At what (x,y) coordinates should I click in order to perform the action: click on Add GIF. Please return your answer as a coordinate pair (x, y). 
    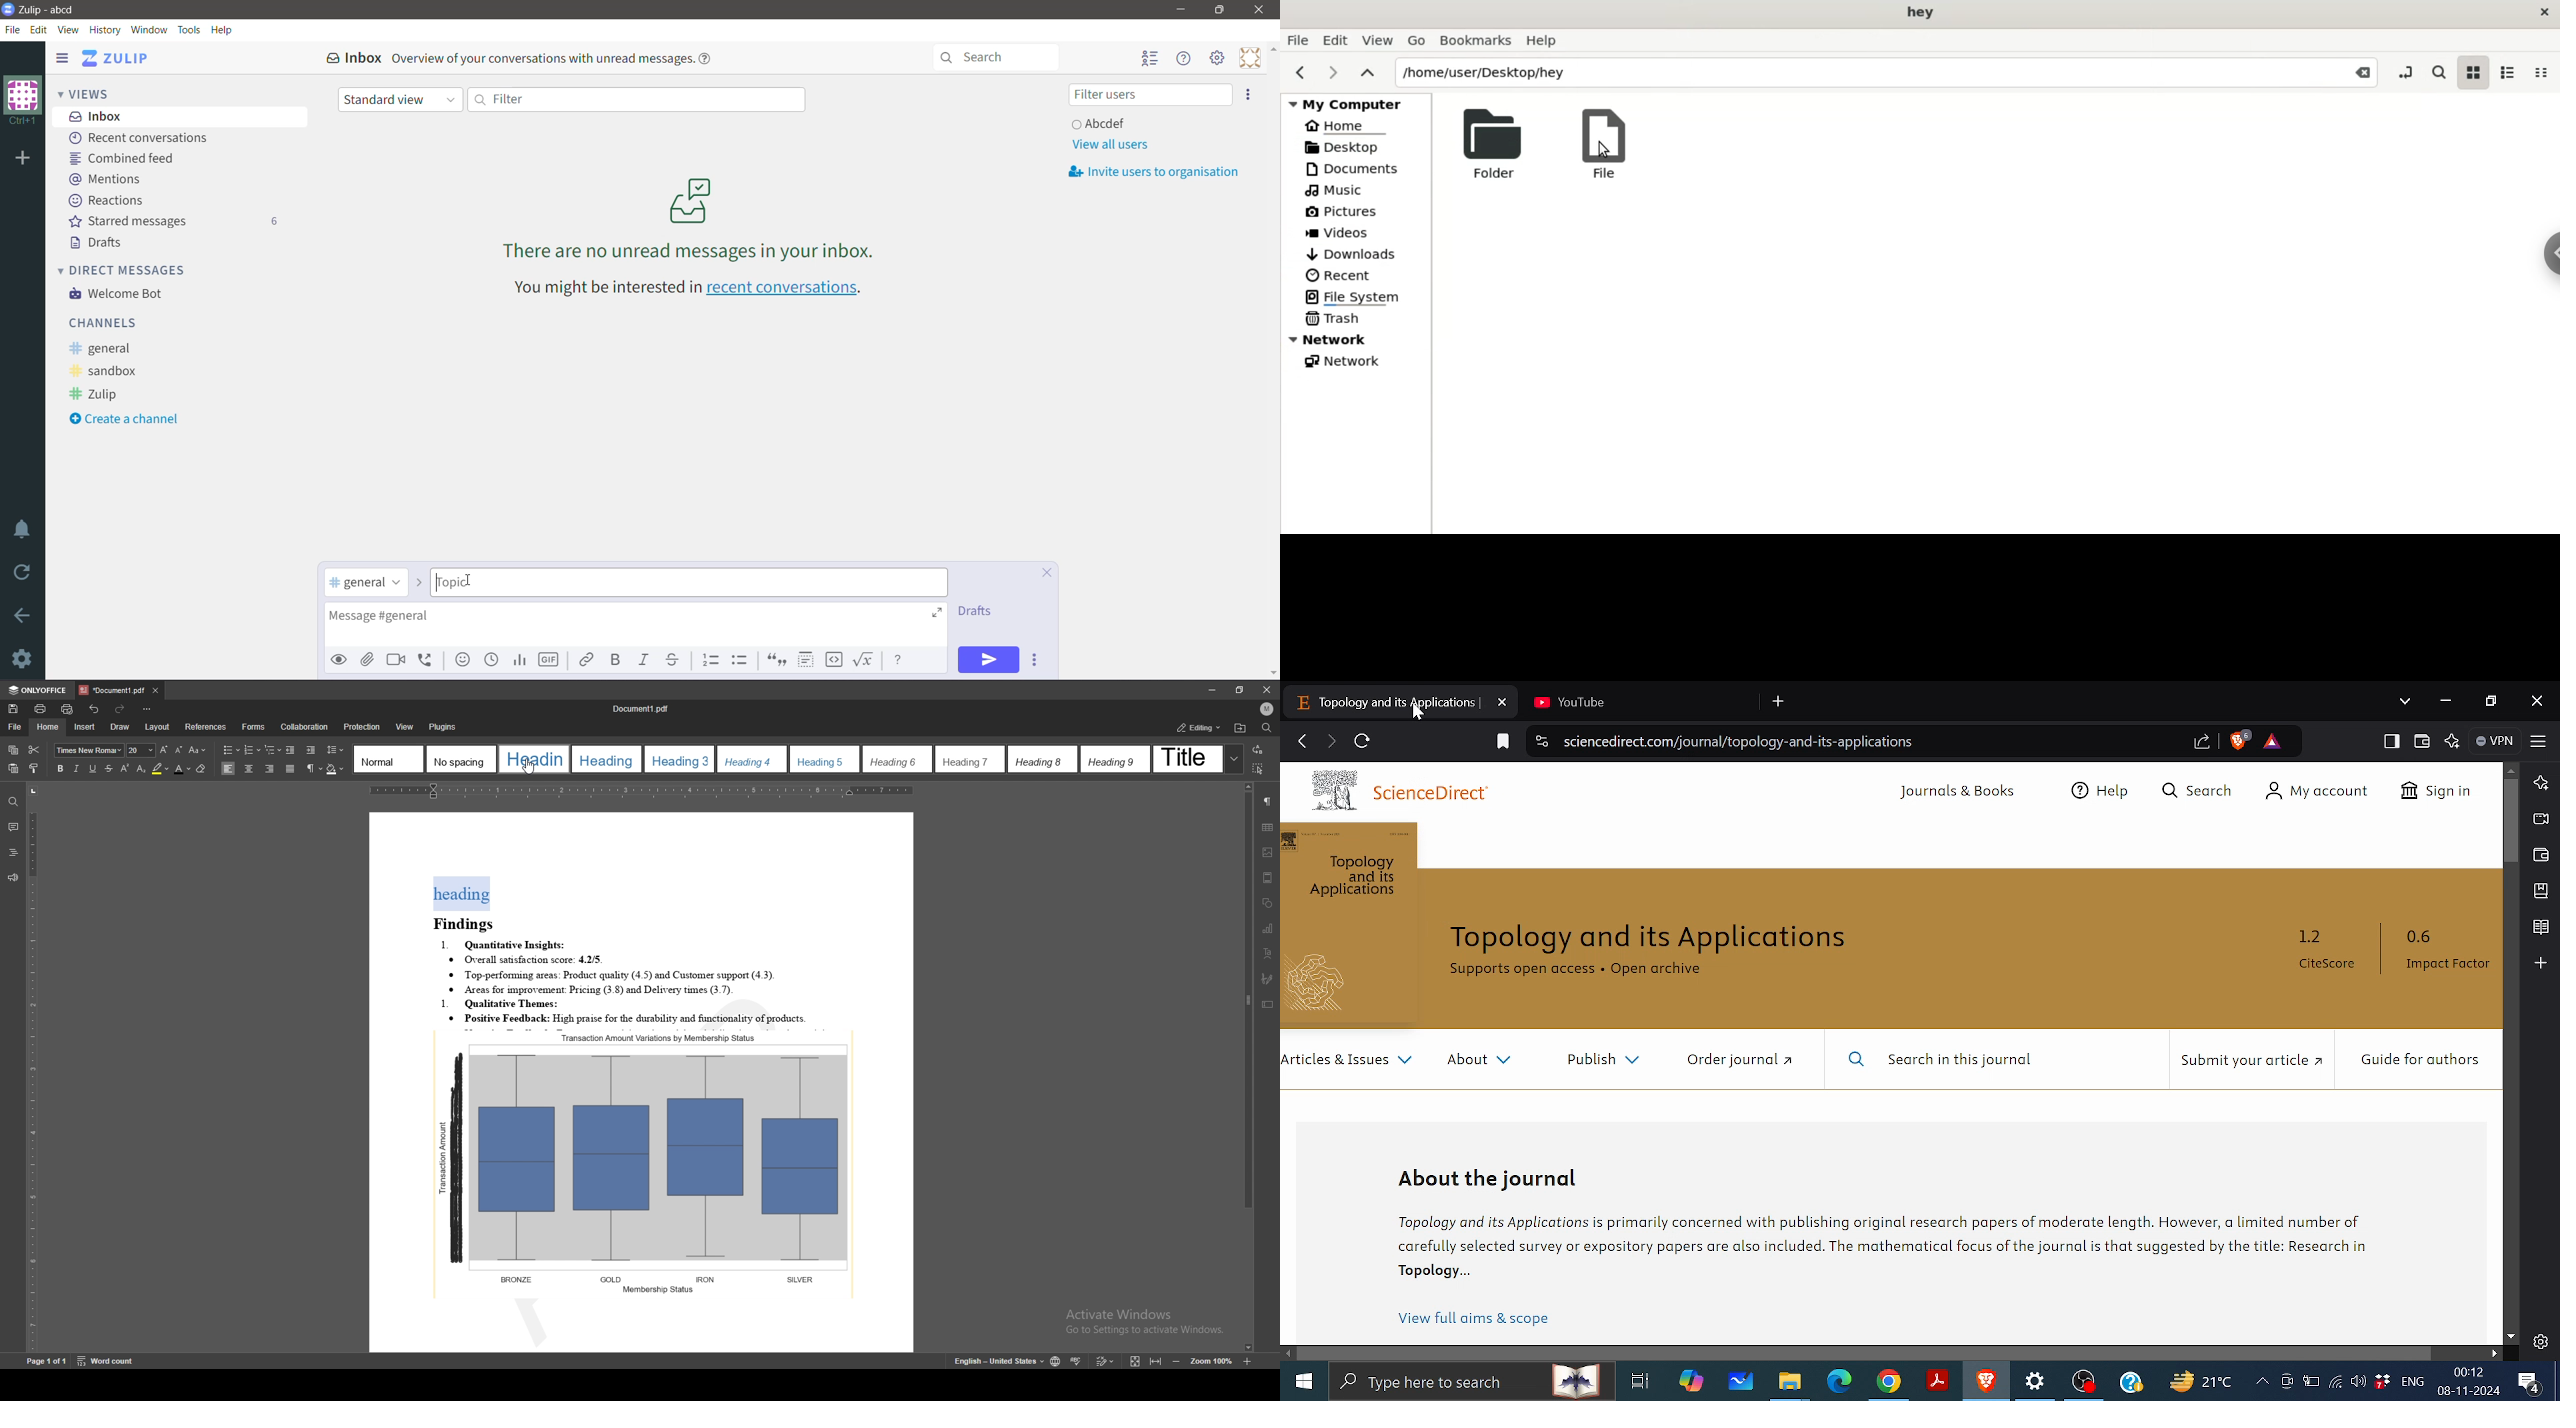
    Looking at the image, I should click on (547, 661).